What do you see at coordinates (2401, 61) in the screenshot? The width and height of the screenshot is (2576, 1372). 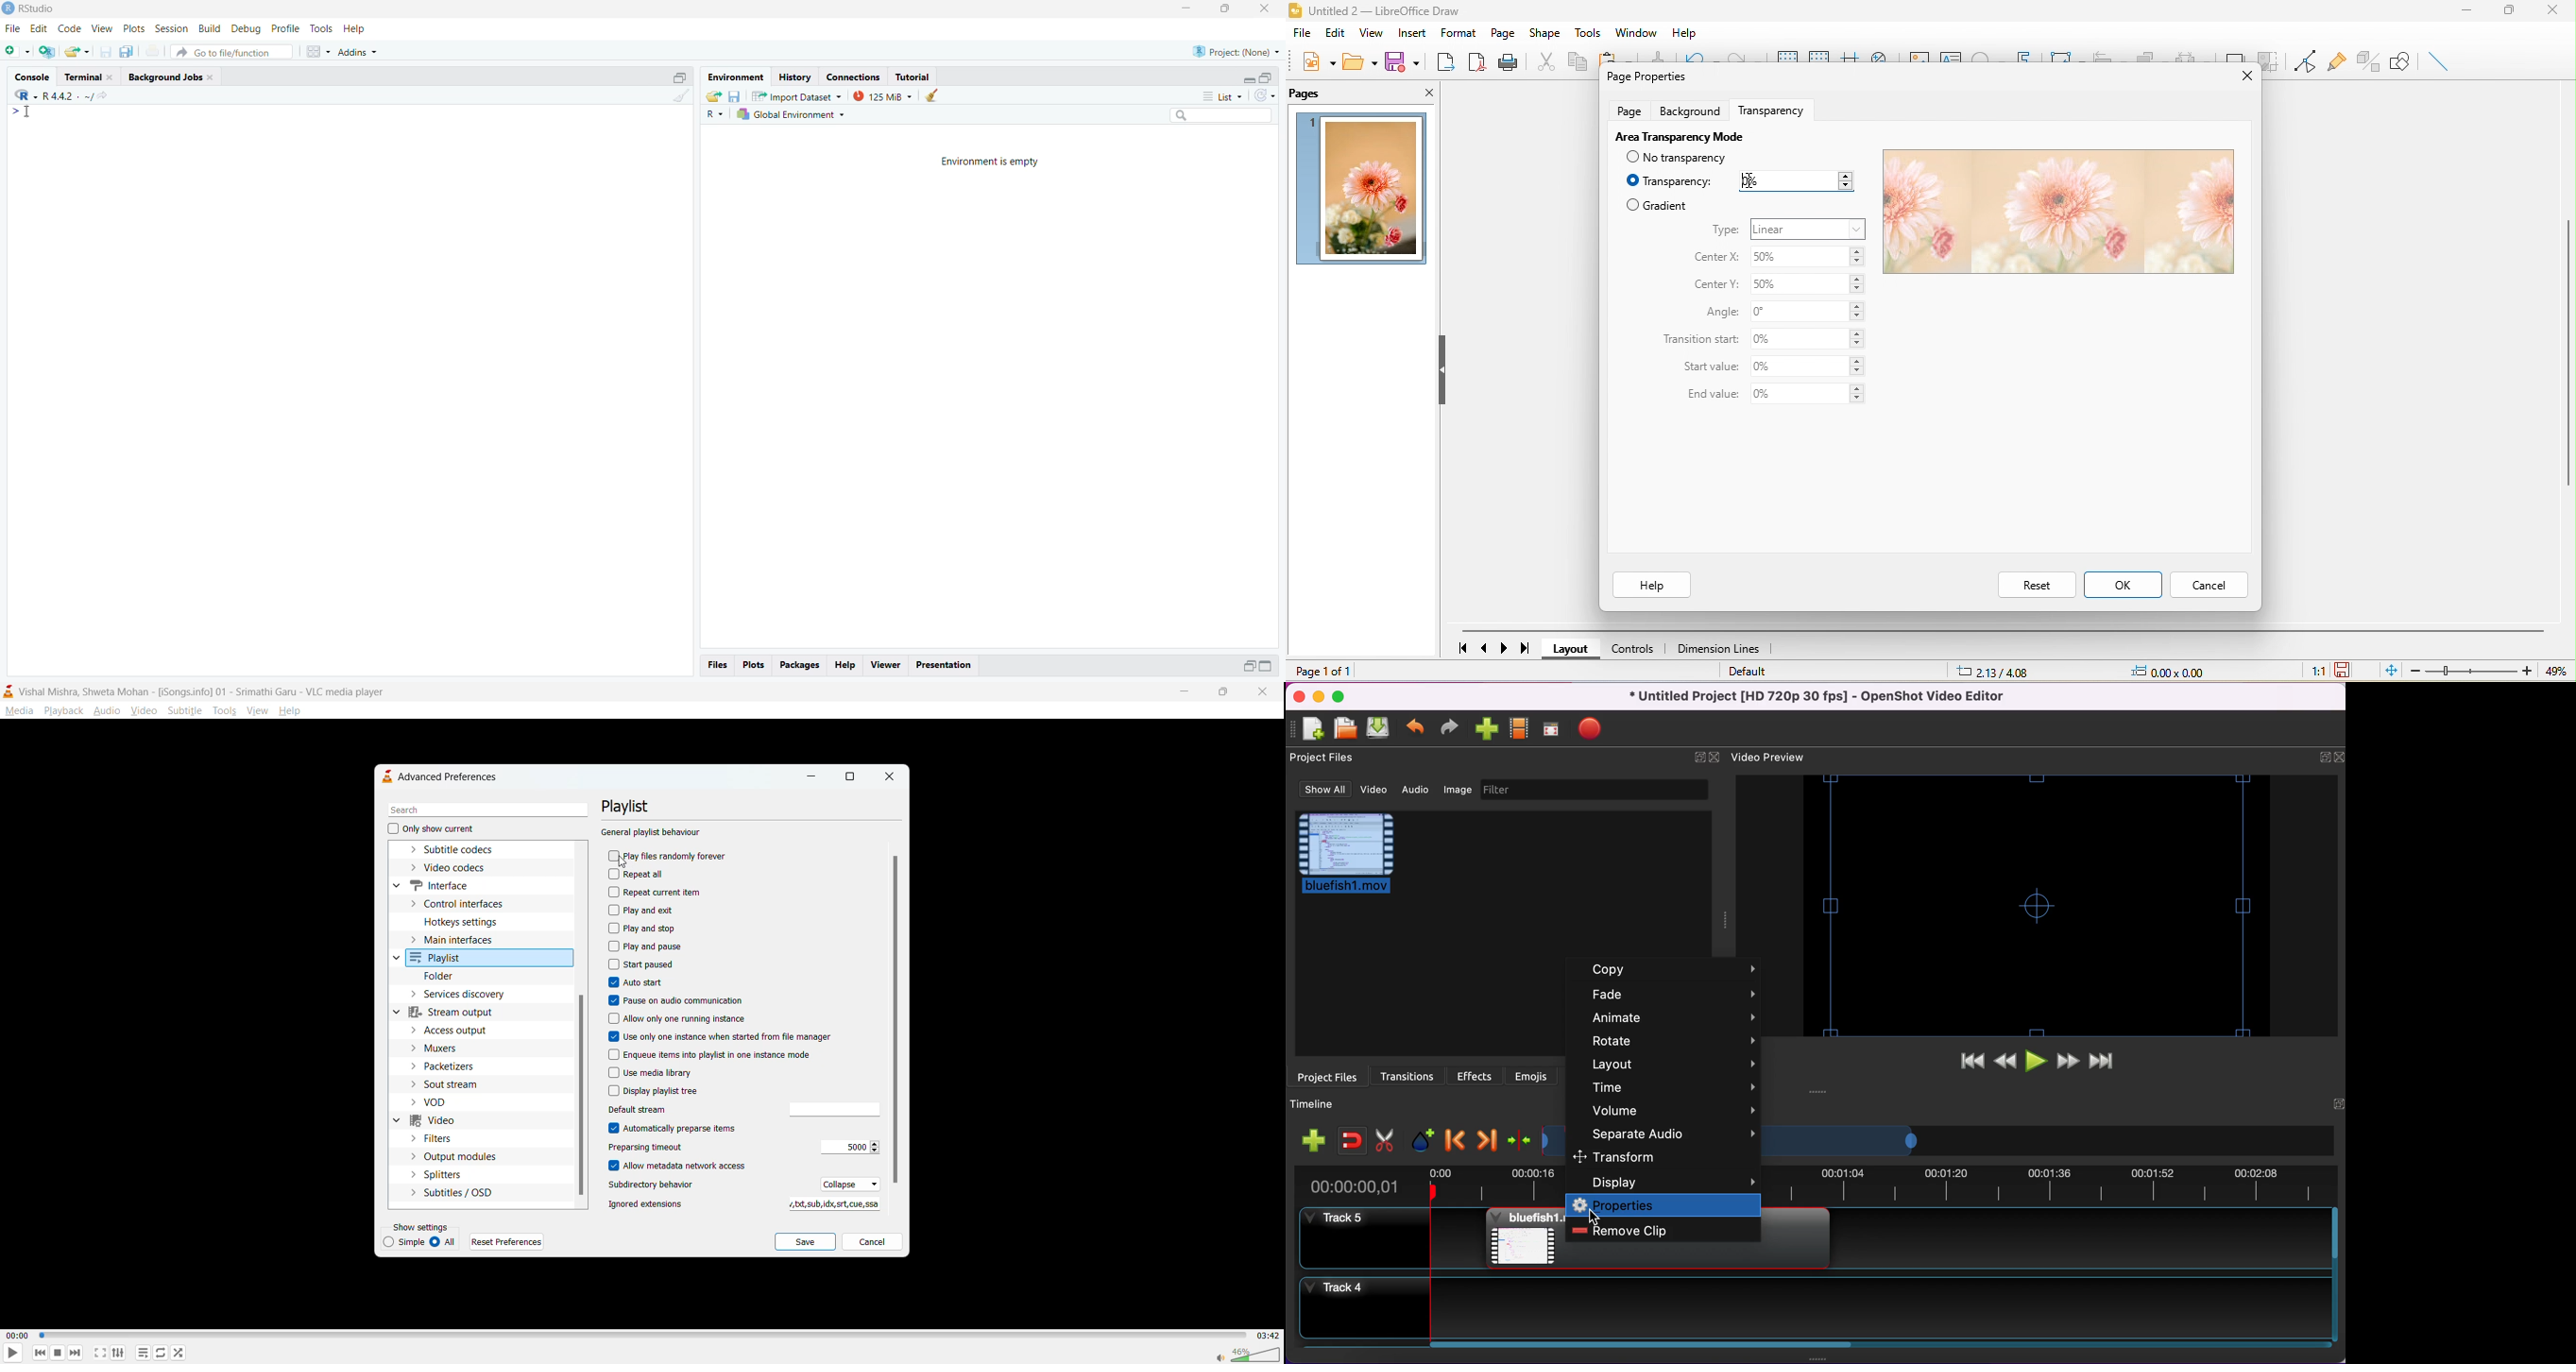 I see `show draw function` at bounding box center [2401, 61].